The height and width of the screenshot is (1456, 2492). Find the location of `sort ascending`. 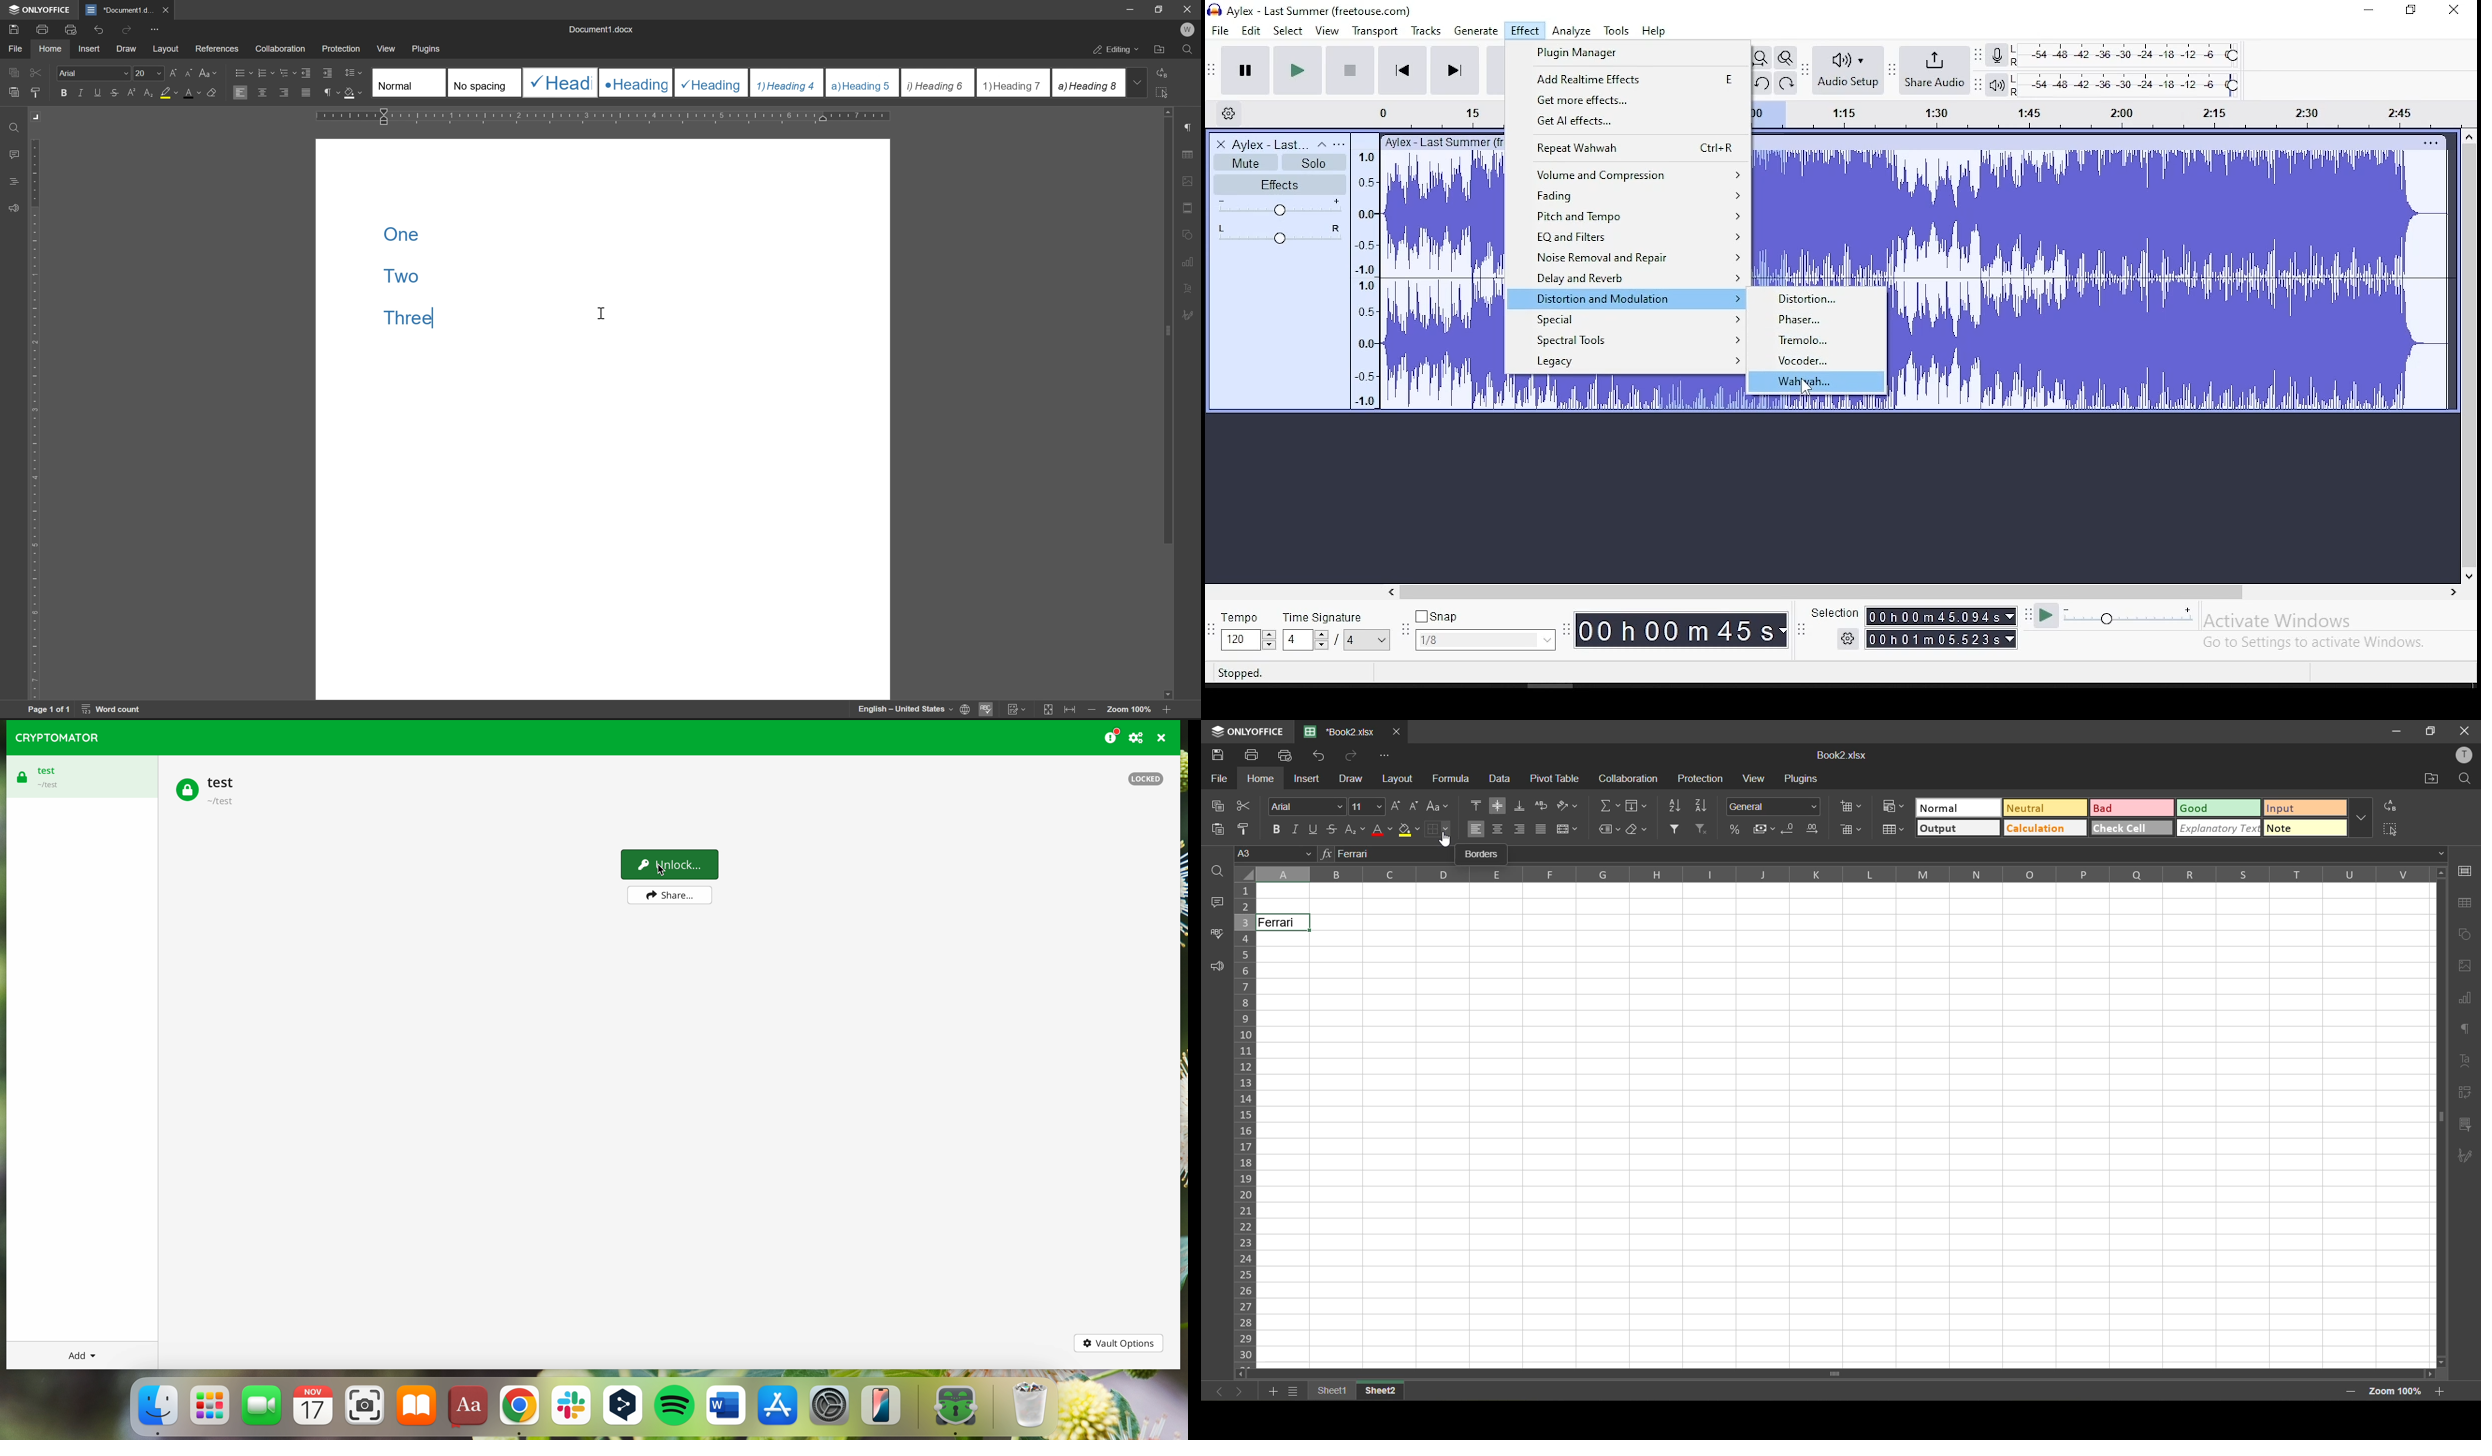

sort ascending is located at coordinates (1675, 806).